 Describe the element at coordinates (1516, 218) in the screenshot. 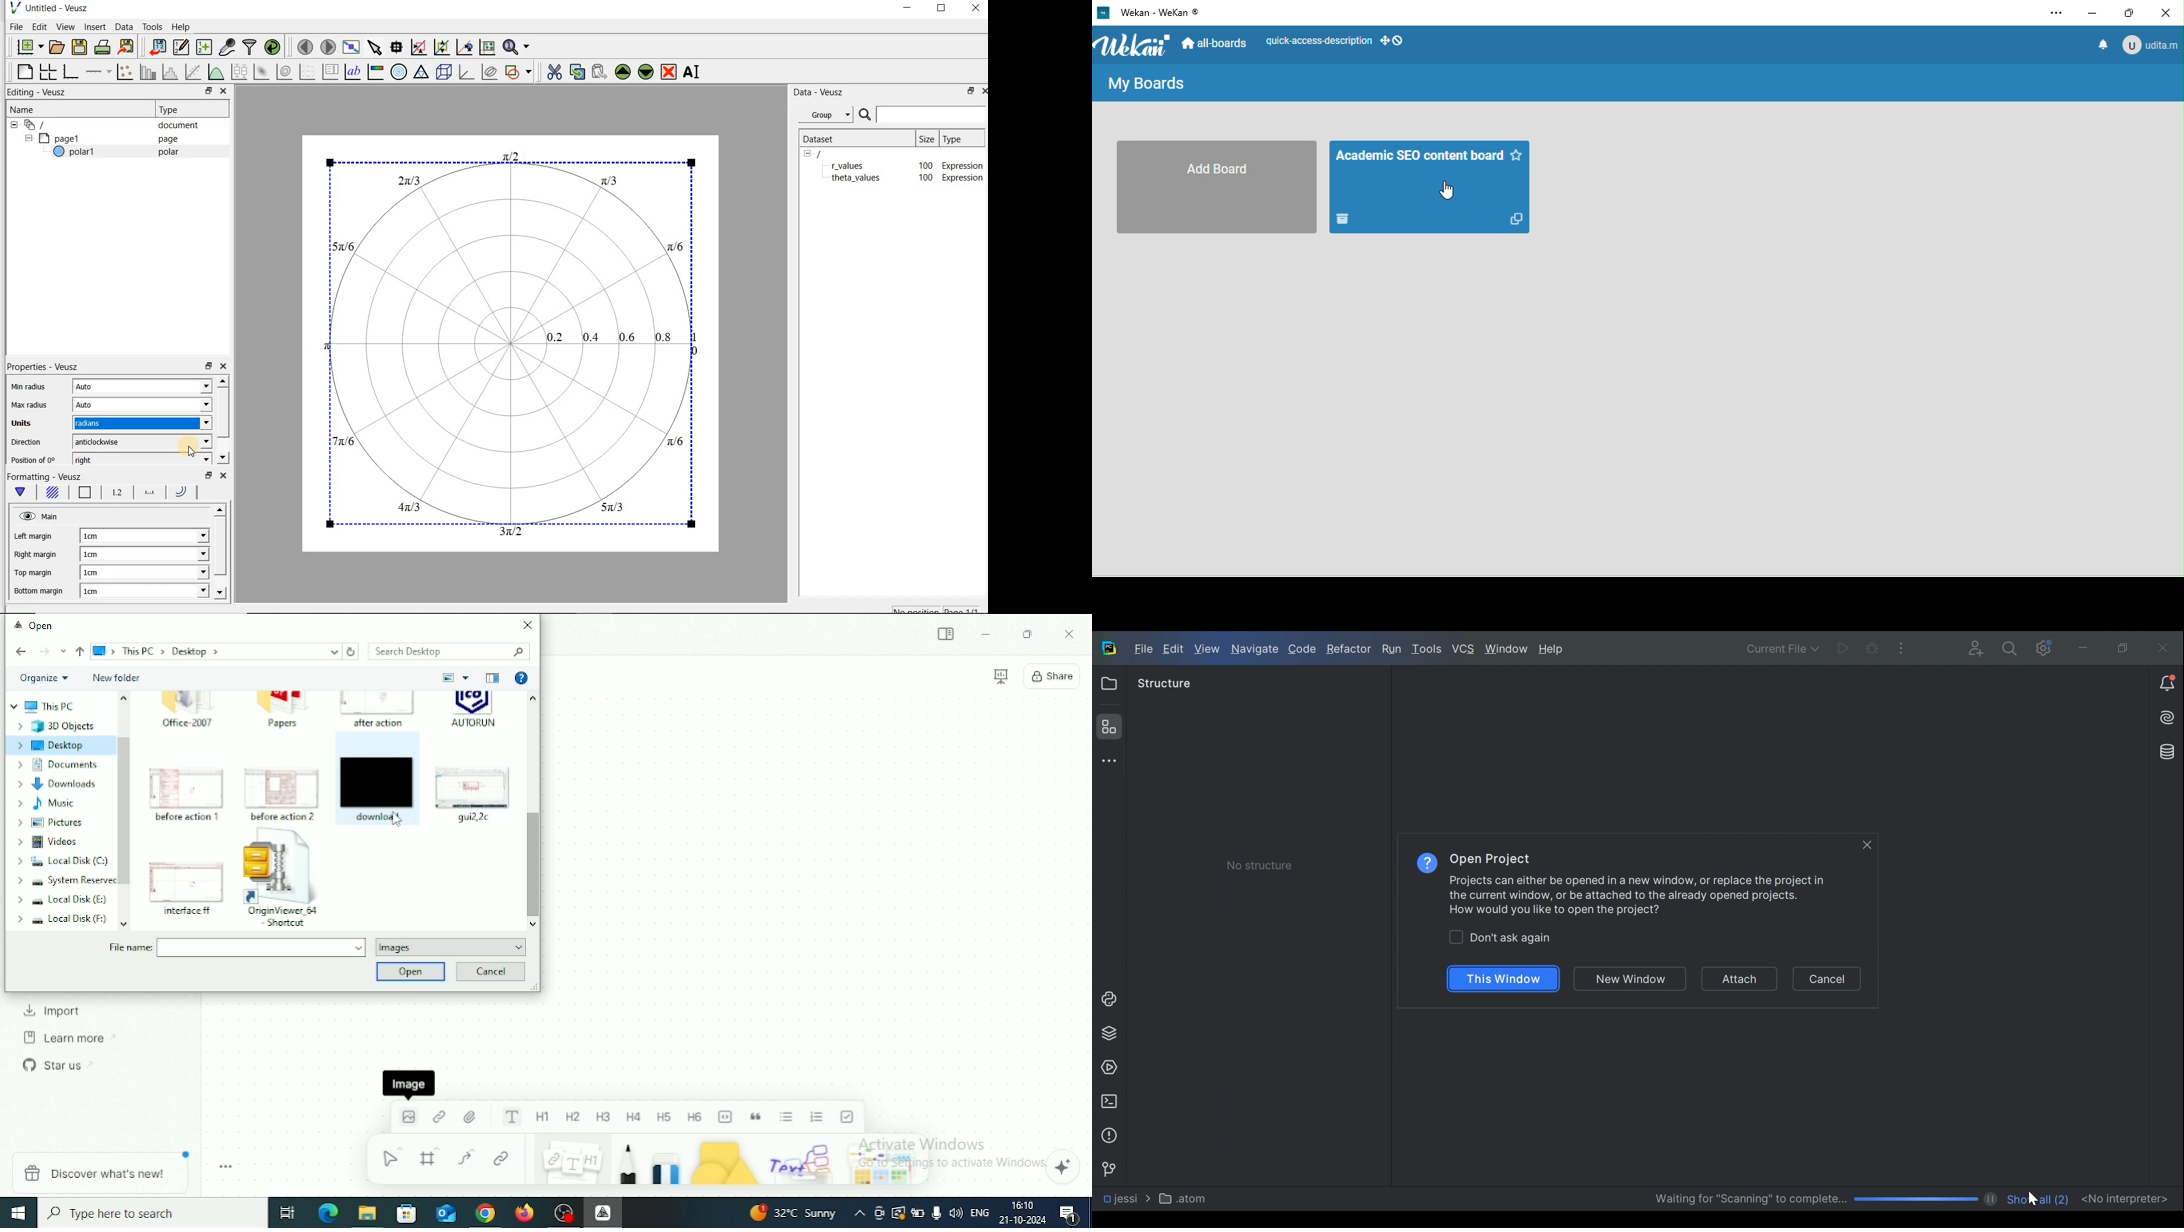

I see `Copy` at that location.